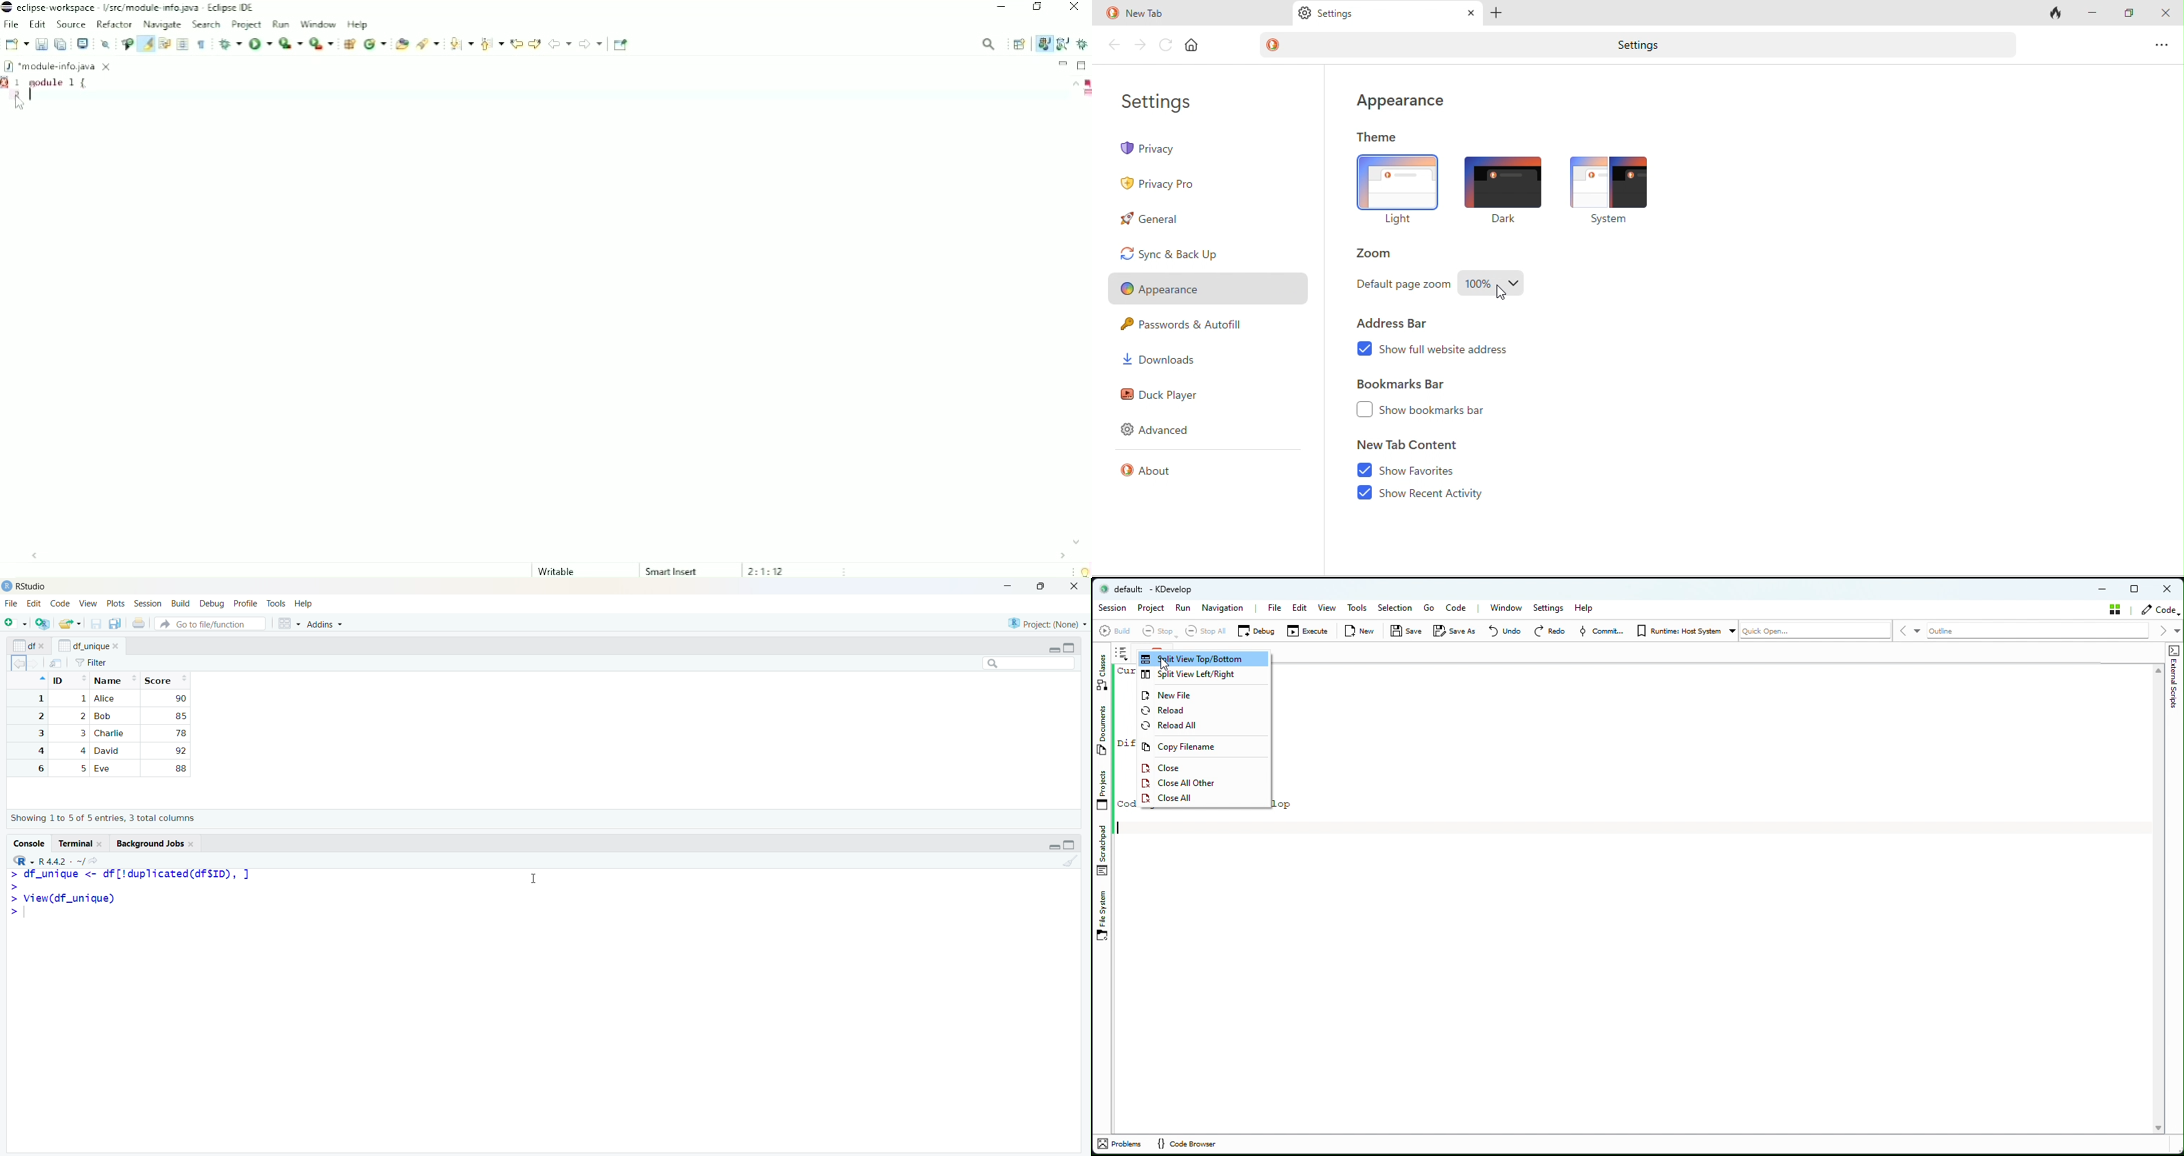  What do you see at coordinates (39, 733) in the screenshot?
I see `3` at bounding box center [39, 733].